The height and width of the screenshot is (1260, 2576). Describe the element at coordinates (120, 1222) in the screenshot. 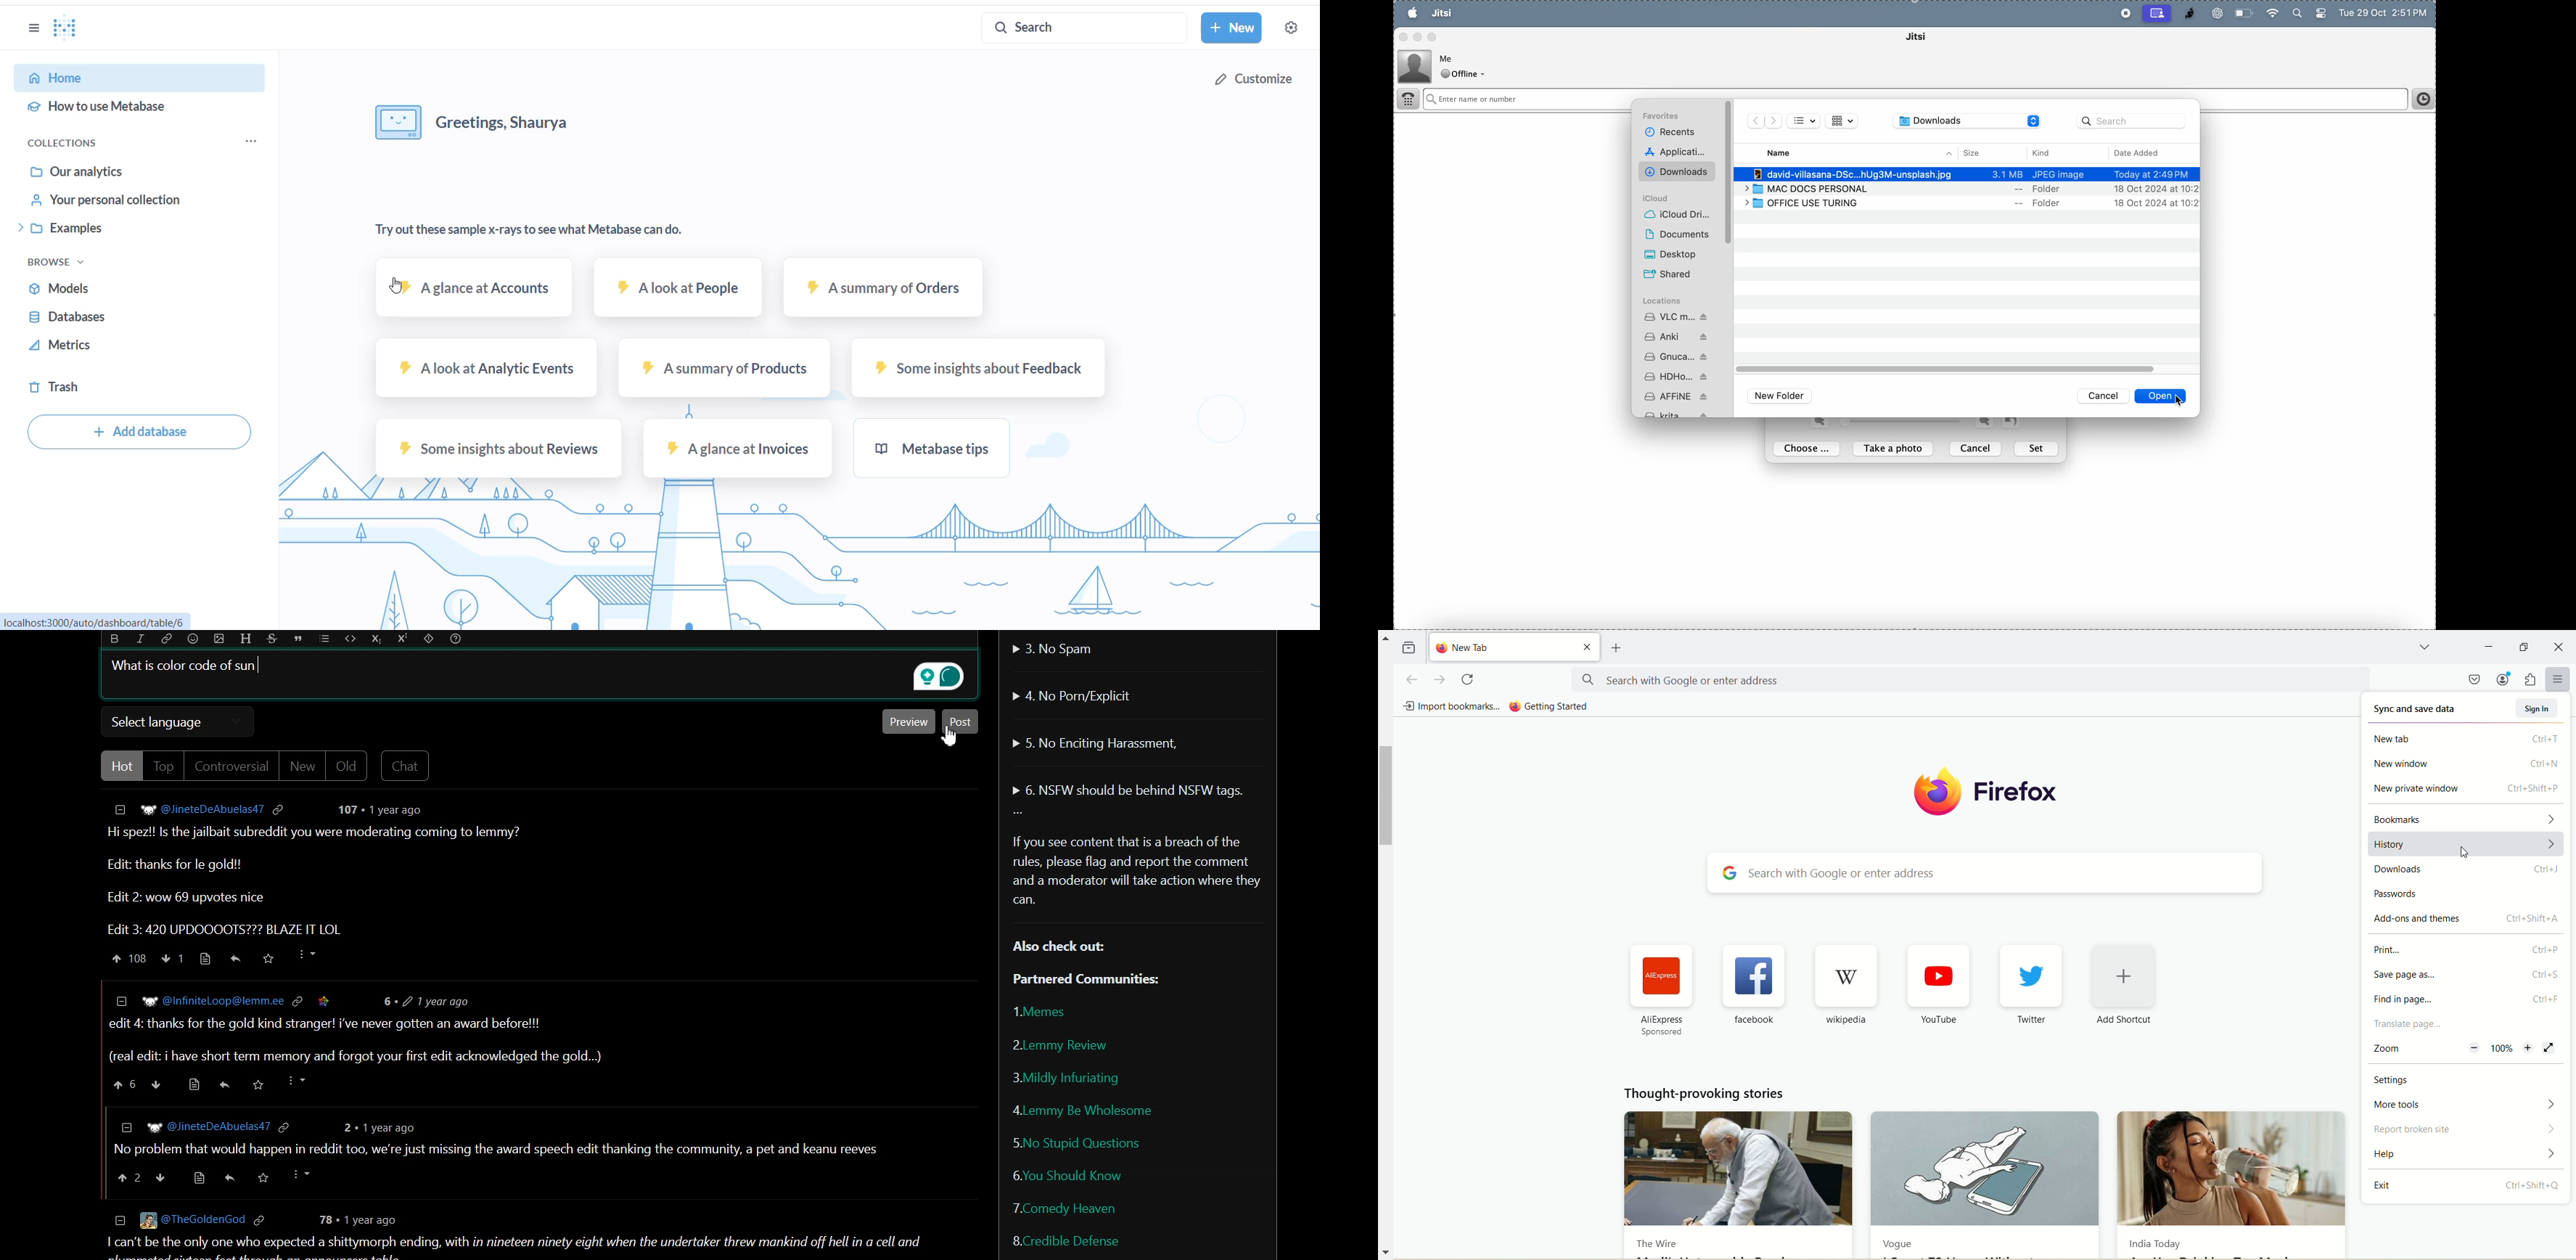

I see `collapse` at that location.